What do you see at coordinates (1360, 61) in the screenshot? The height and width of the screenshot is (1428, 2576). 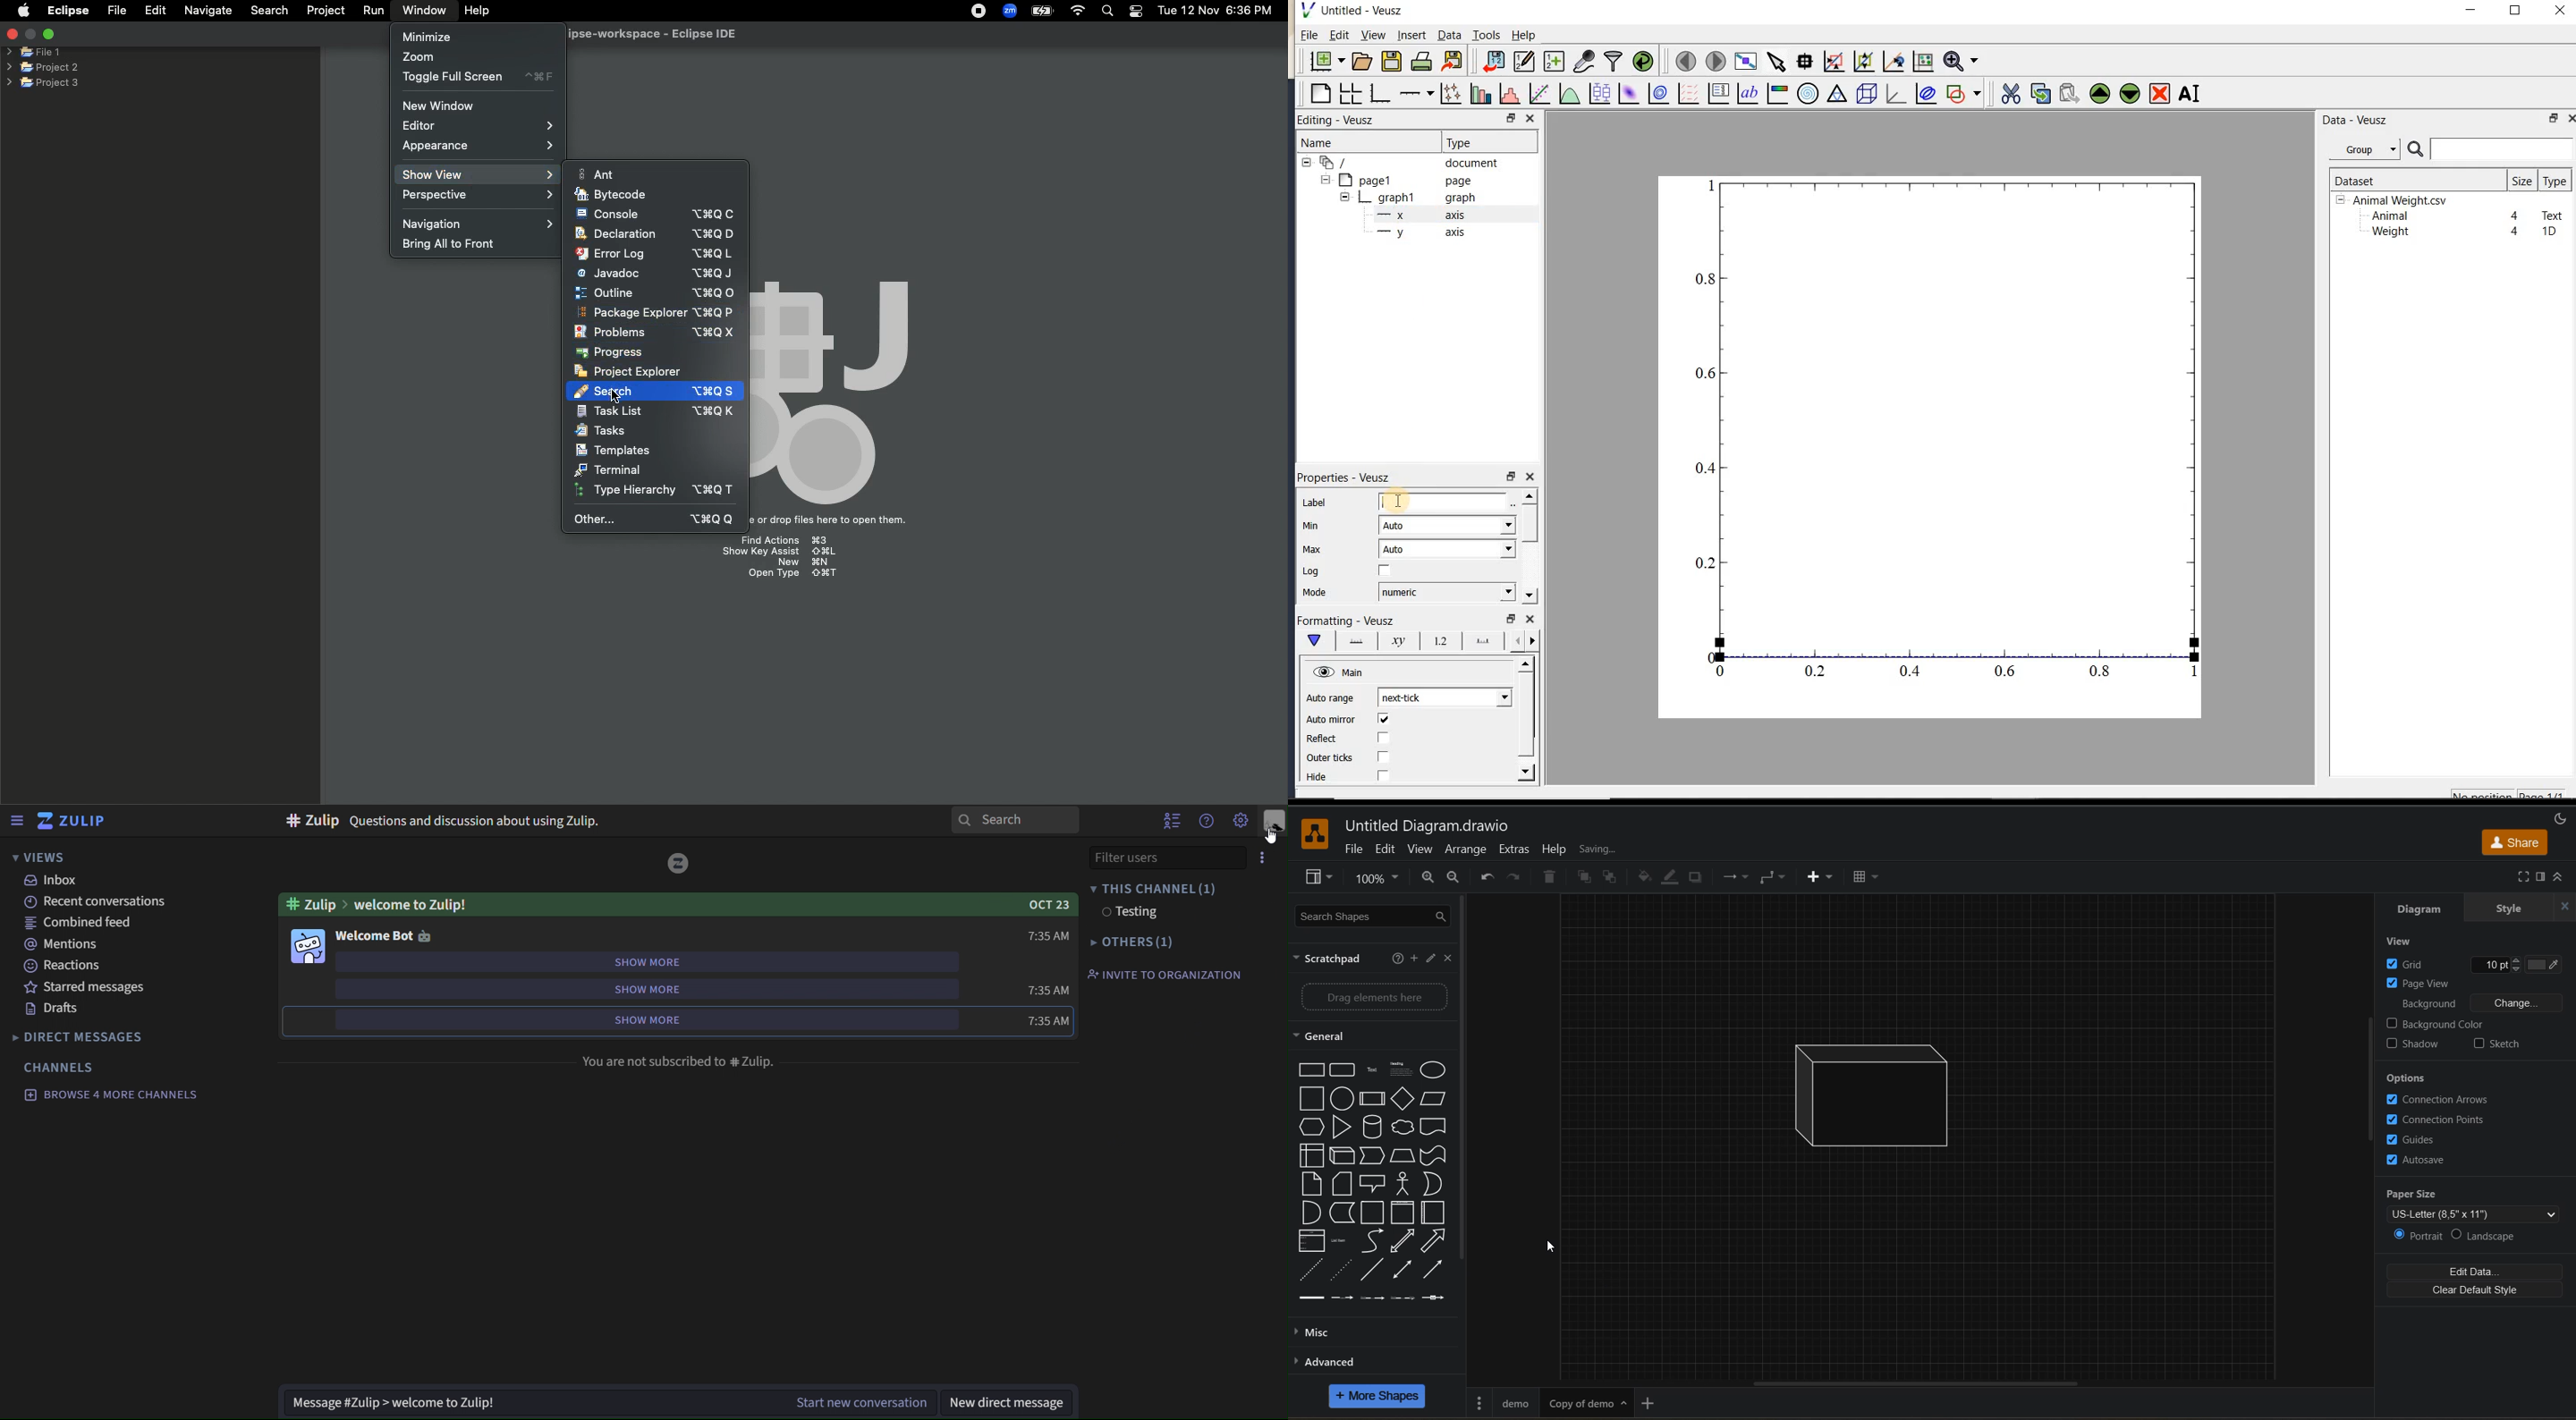 I see `open a document` at bounding box center [1360, 61].